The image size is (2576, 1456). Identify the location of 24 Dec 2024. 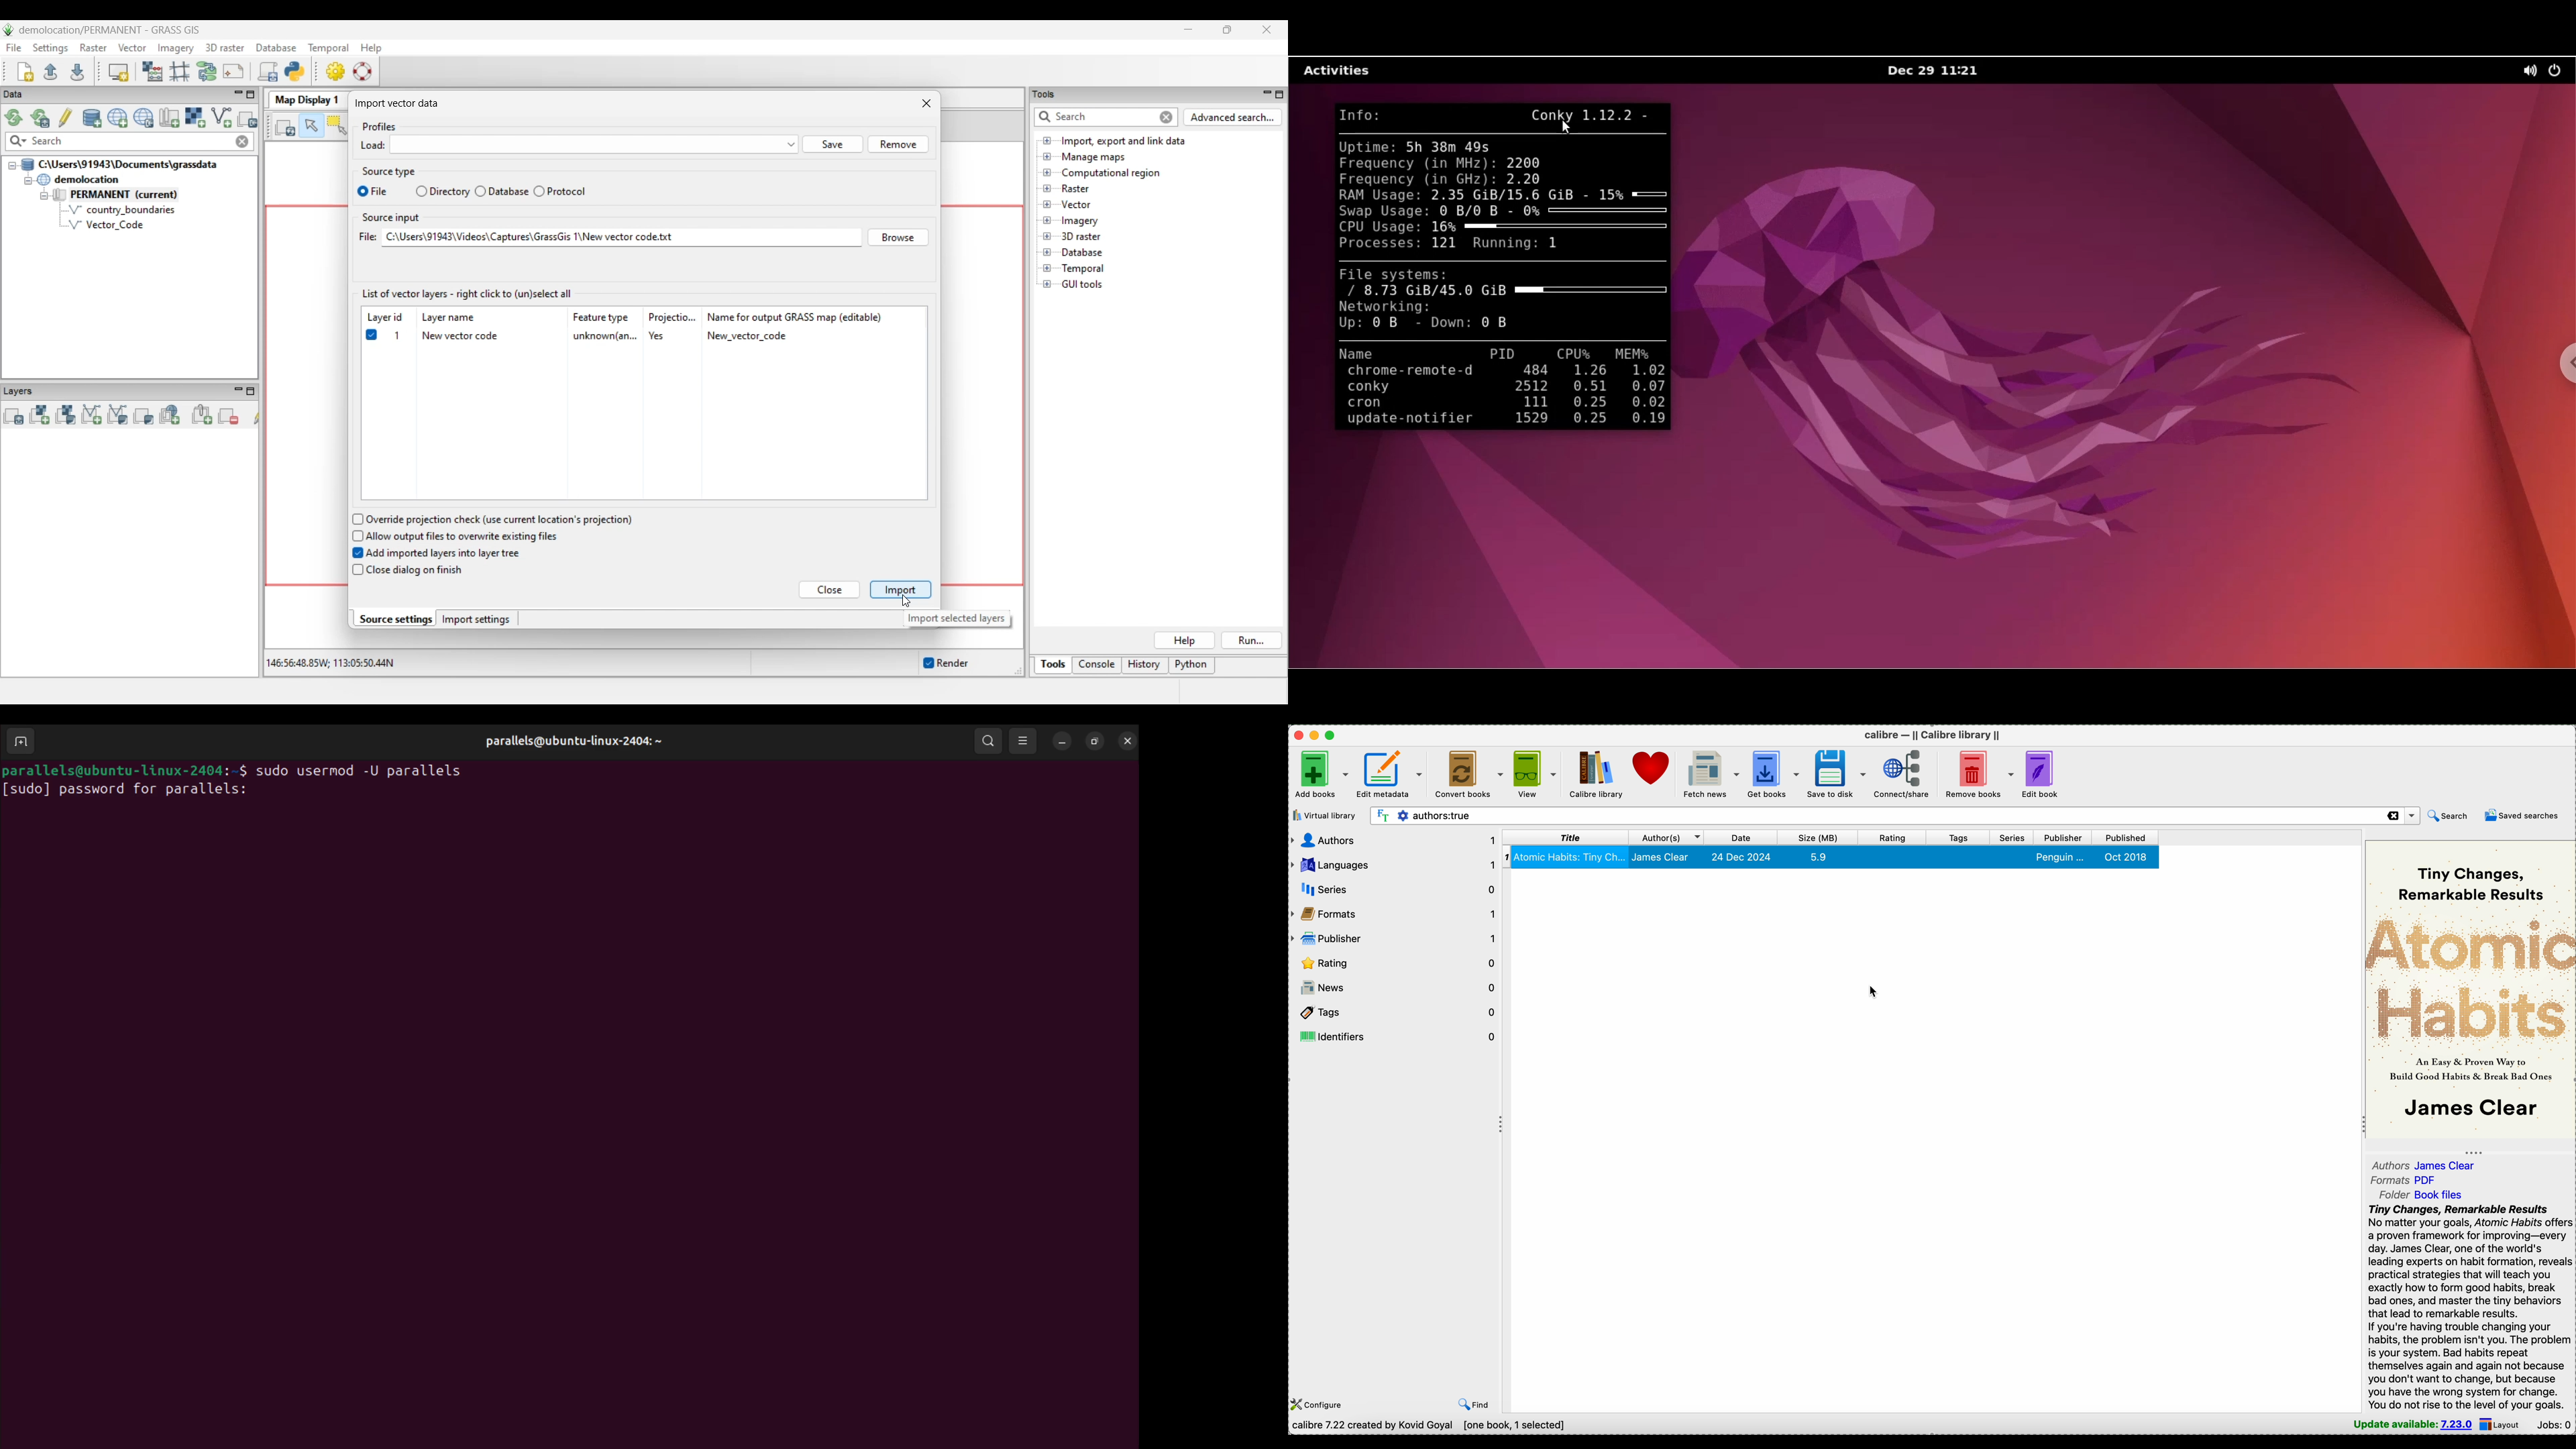
(1742, 858).